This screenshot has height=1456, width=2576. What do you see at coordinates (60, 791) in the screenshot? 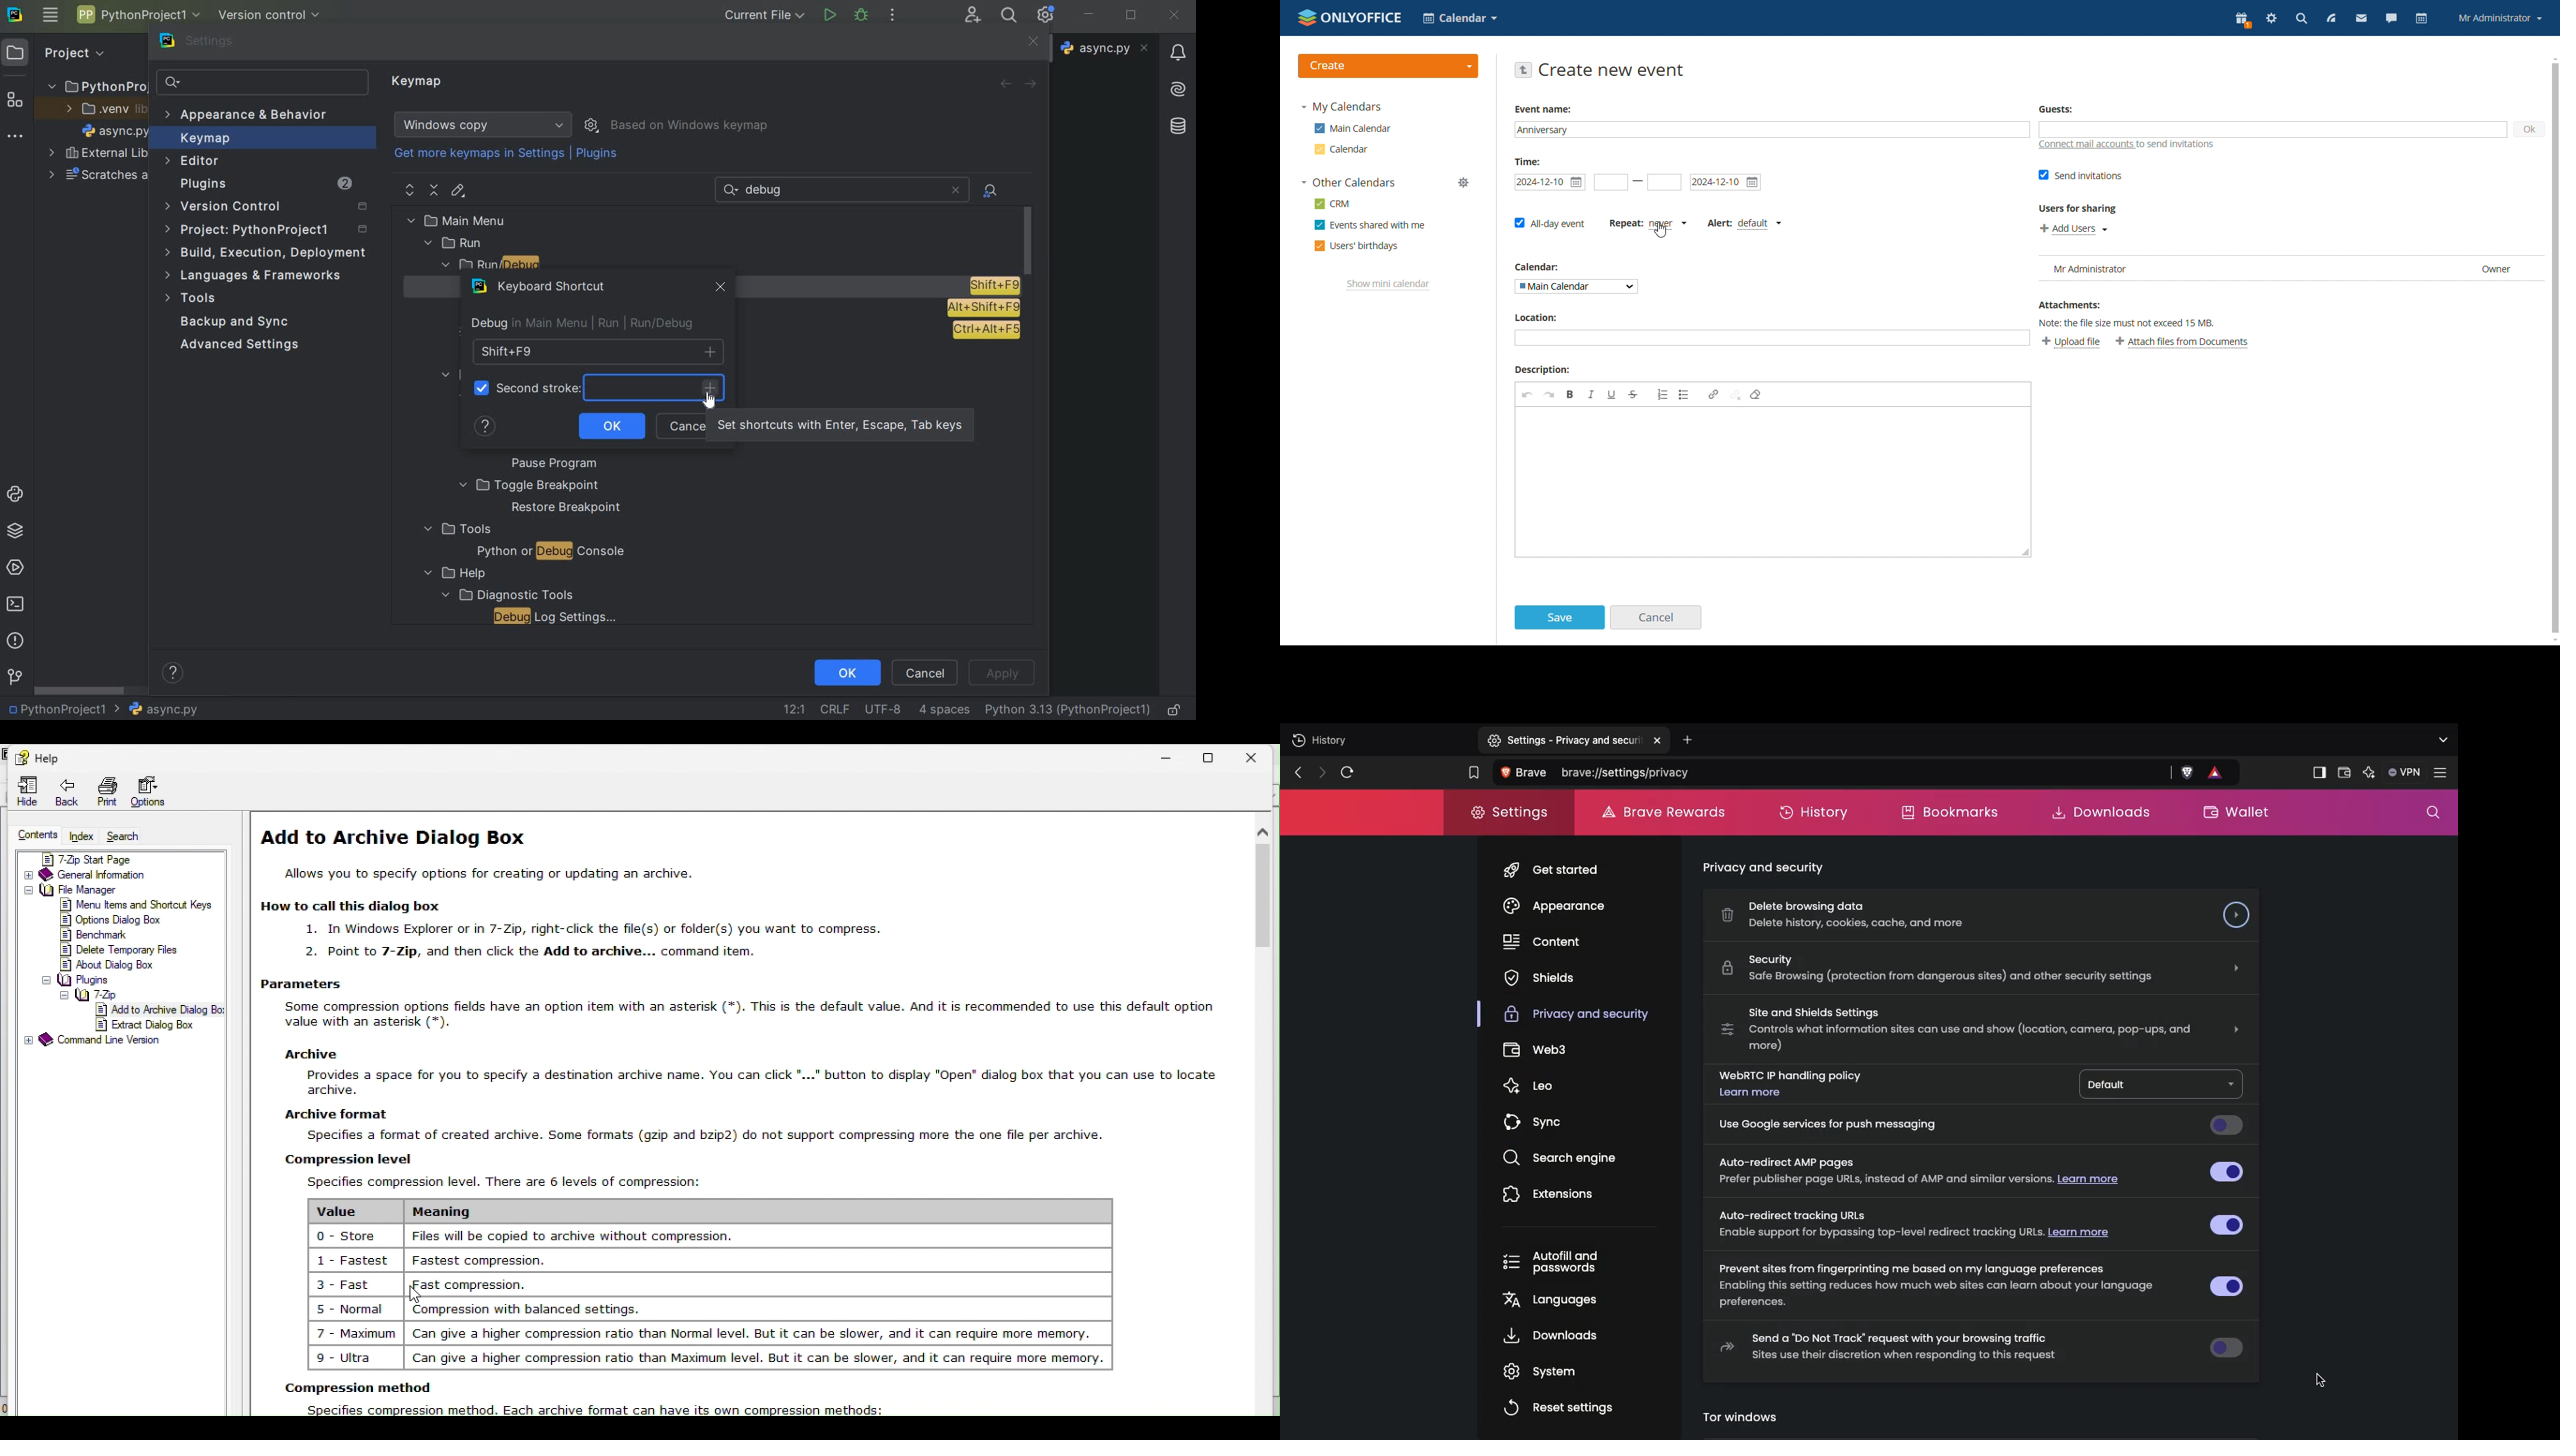
I see `Back` at bounding box center [60, 791].